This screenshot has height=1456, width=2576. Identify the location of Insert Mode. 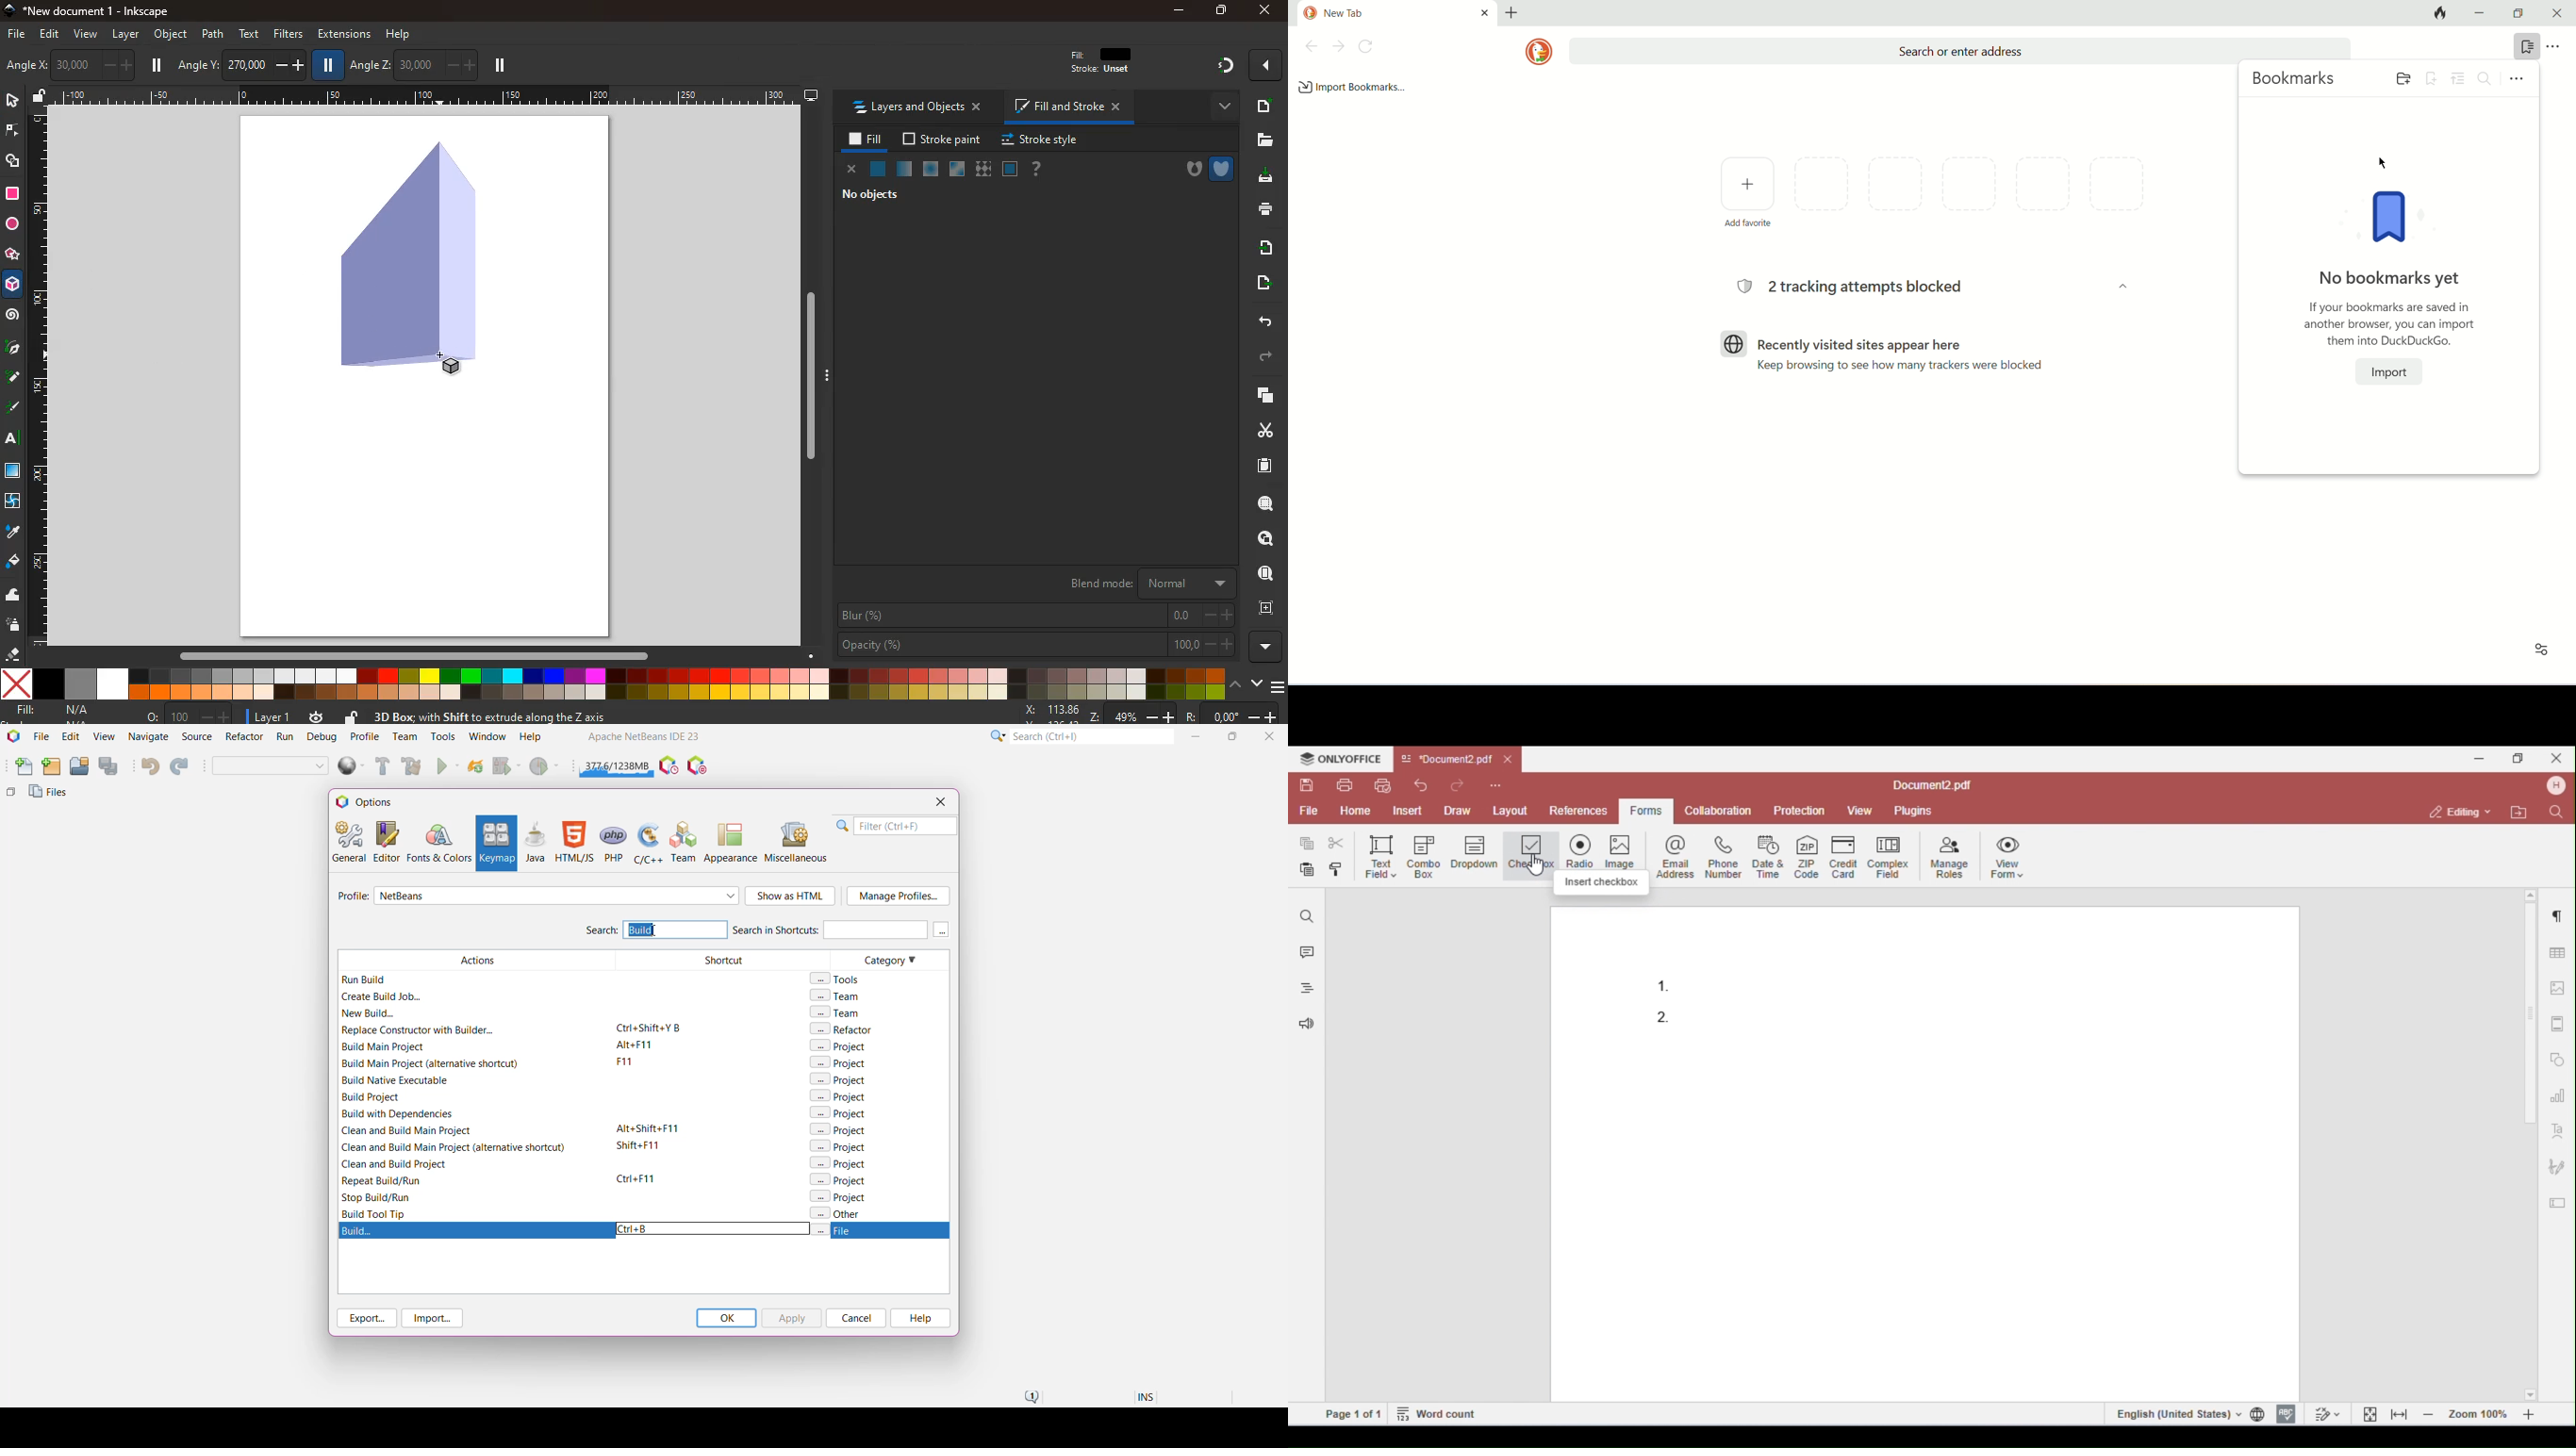
(1147, 1399).